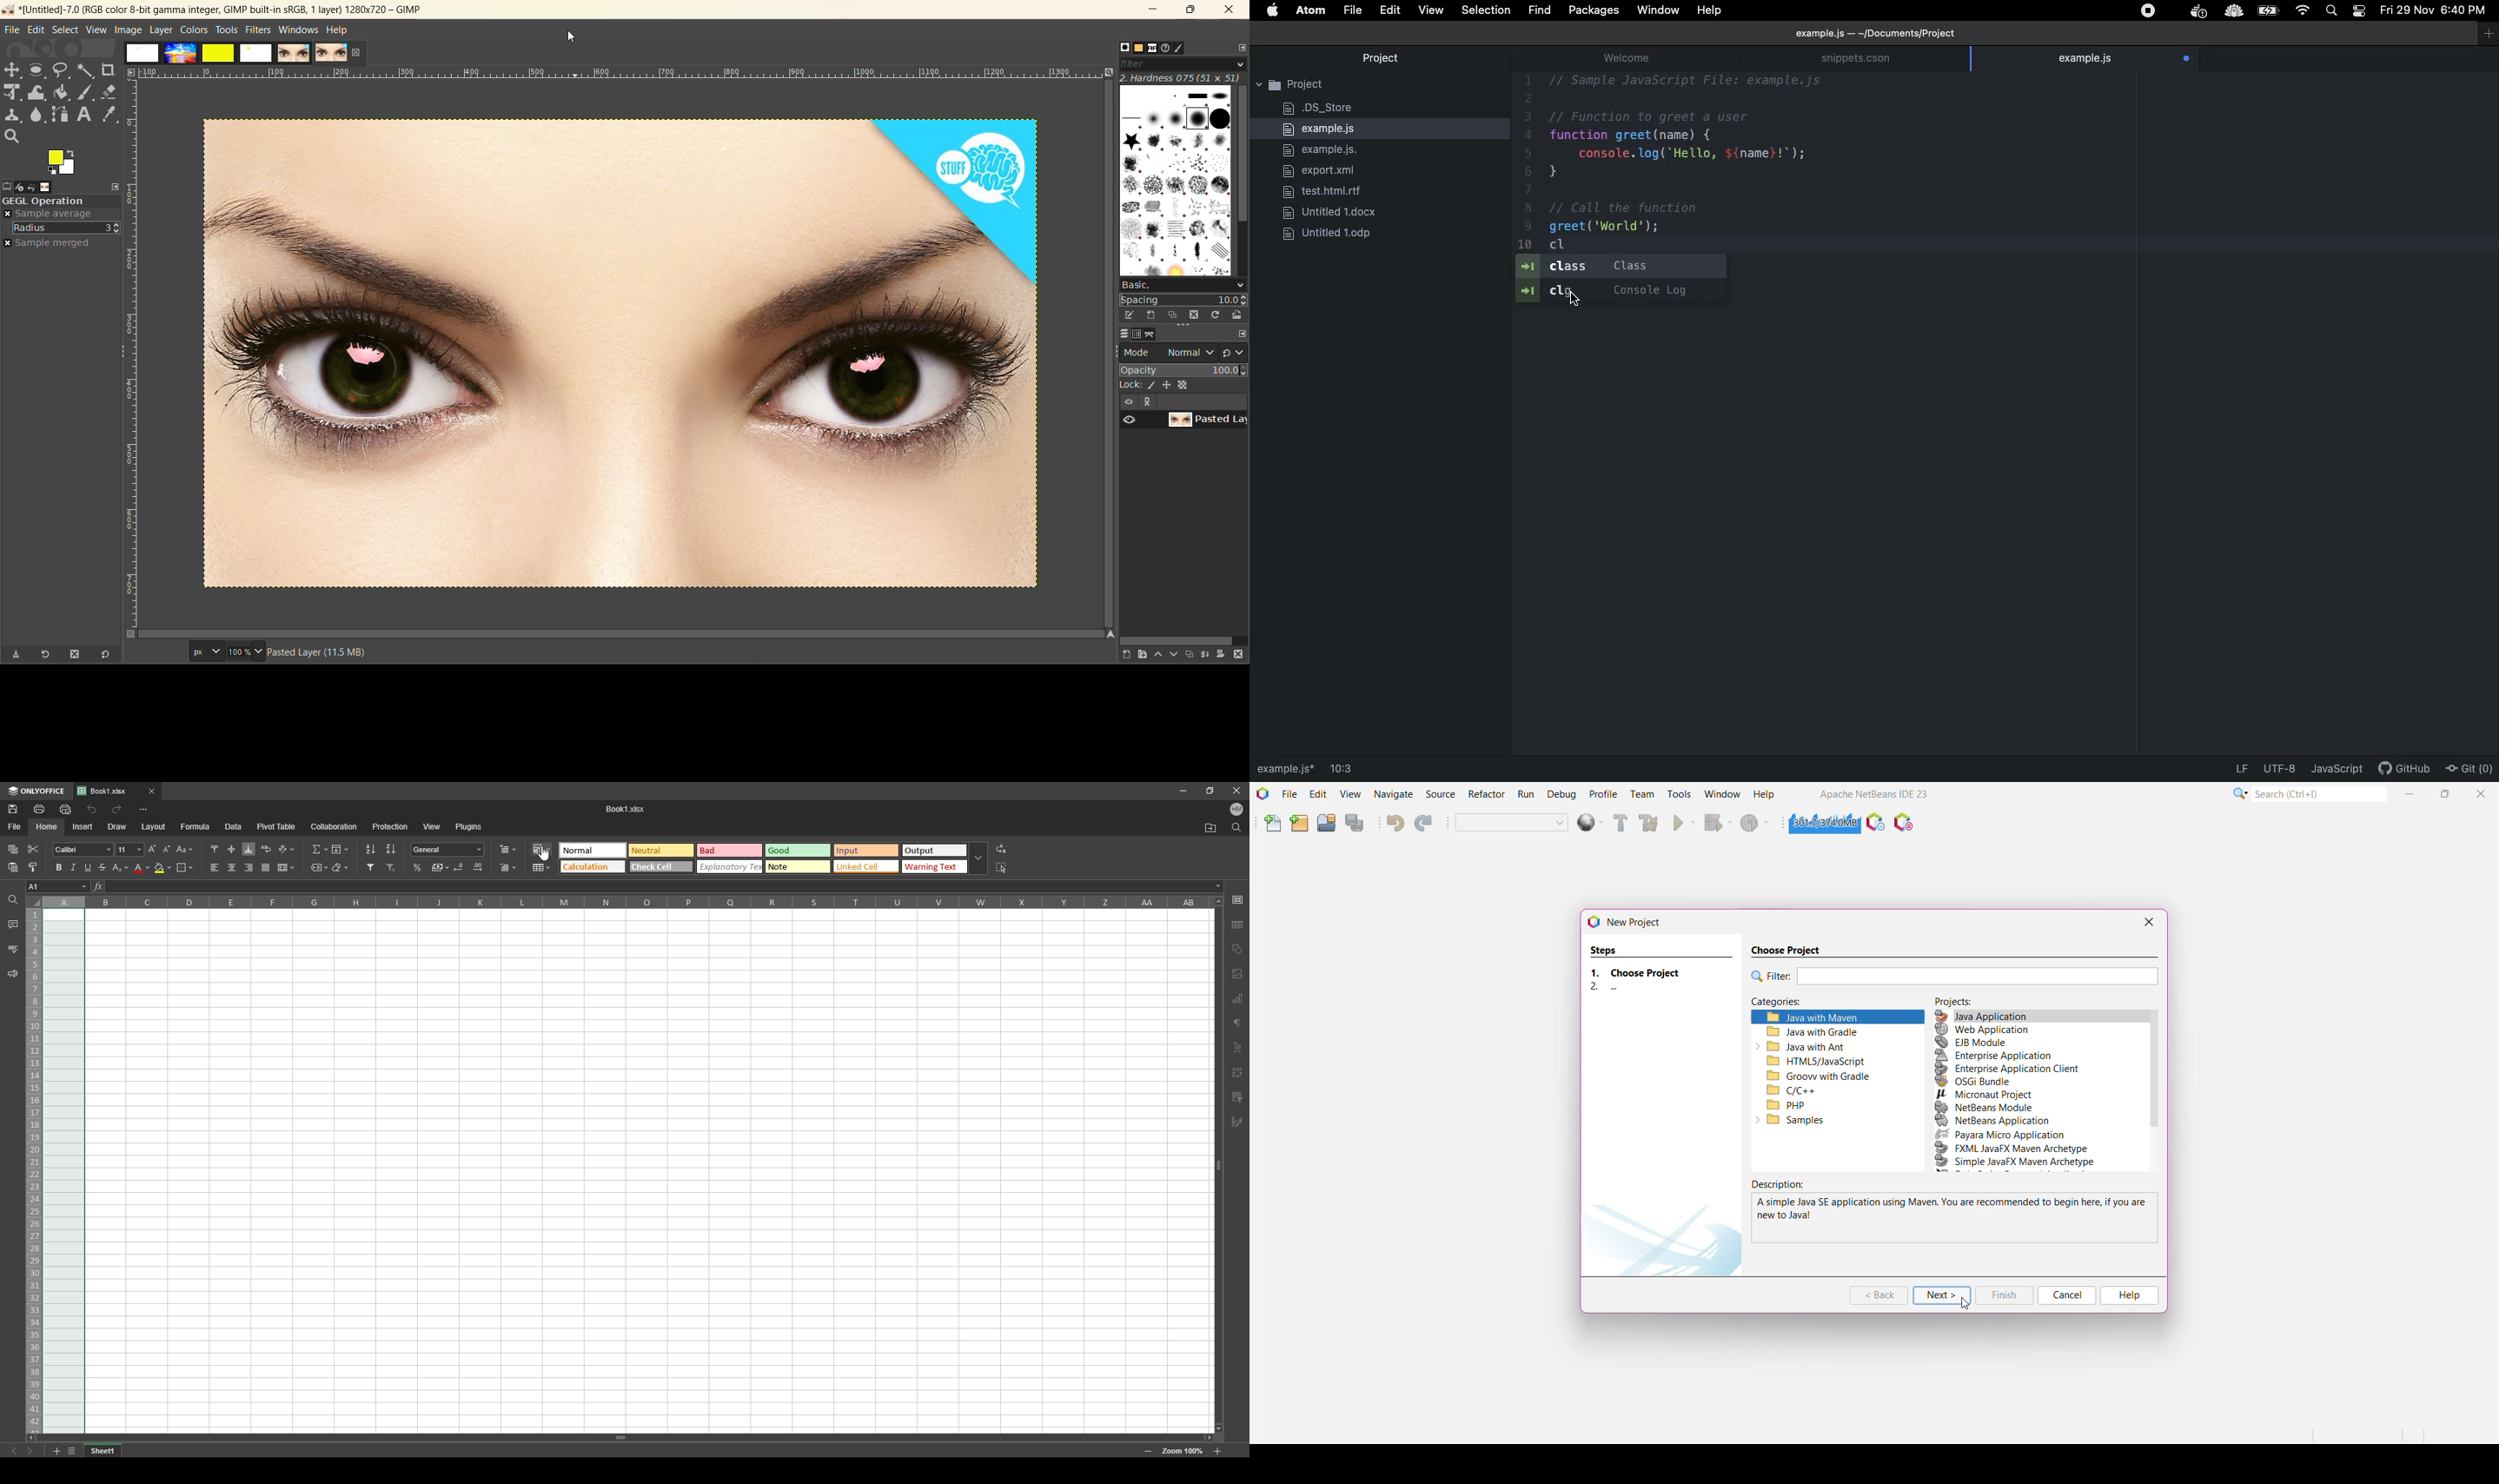 The height and width of the screenshot is (1484, 2520). Describe the element at coordinates (1952, 977) in the screenshot. I see `Filter` at that location.